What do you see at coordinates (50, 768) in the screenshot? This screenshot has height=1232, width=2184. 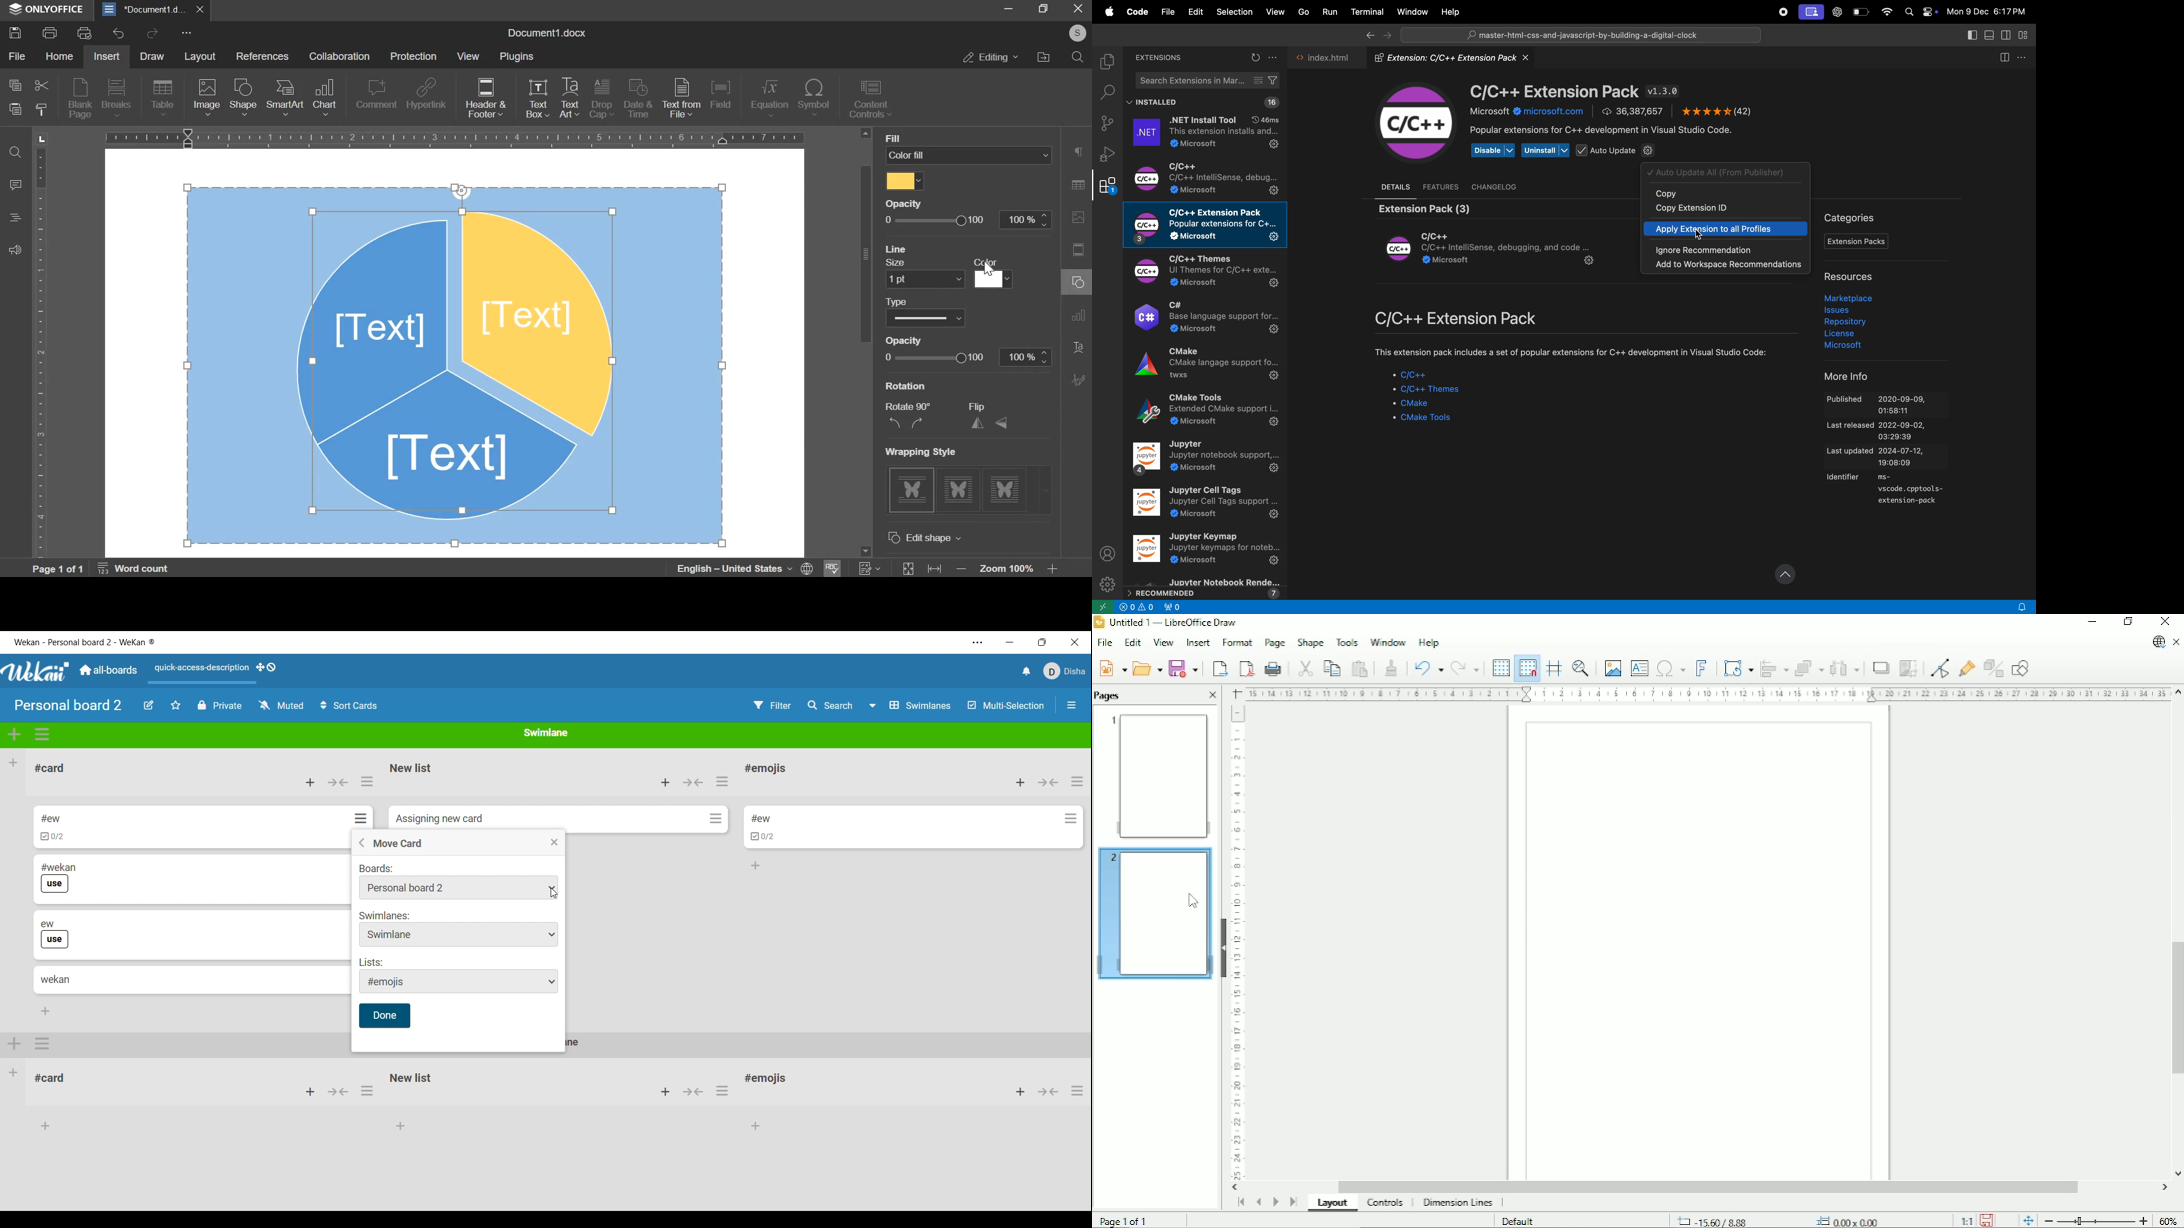 I see `List title` at bounding box center [50, 768].